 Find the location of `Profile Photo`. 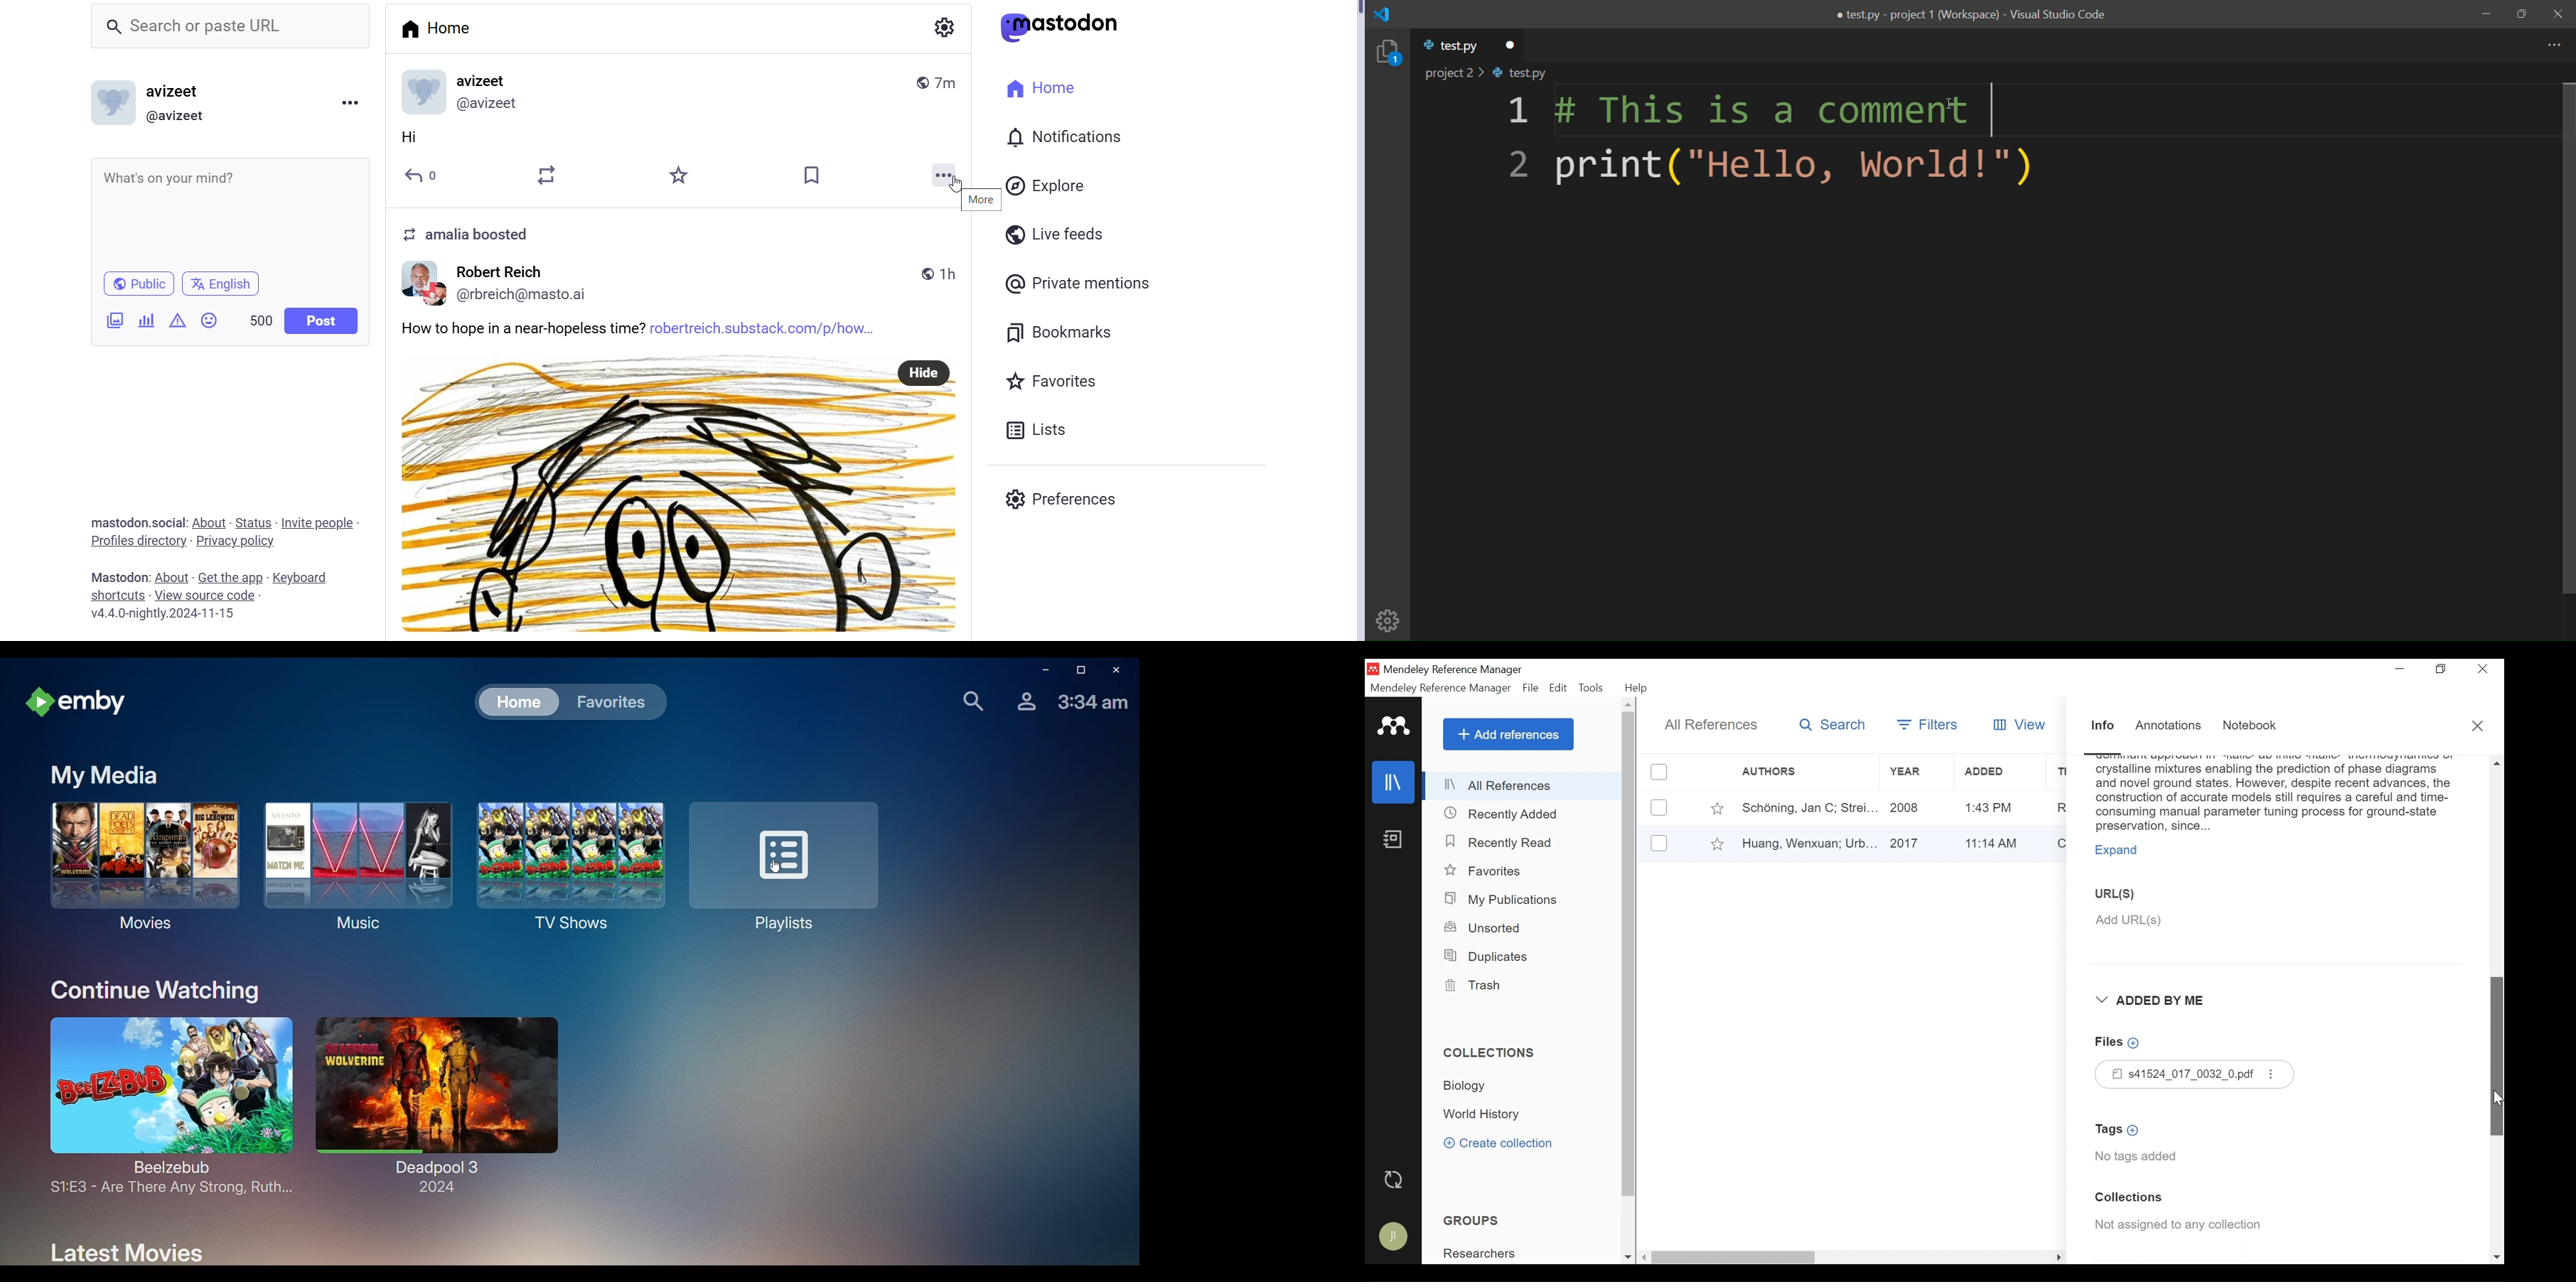

Profile Photo is located at coordinates (114, 100).